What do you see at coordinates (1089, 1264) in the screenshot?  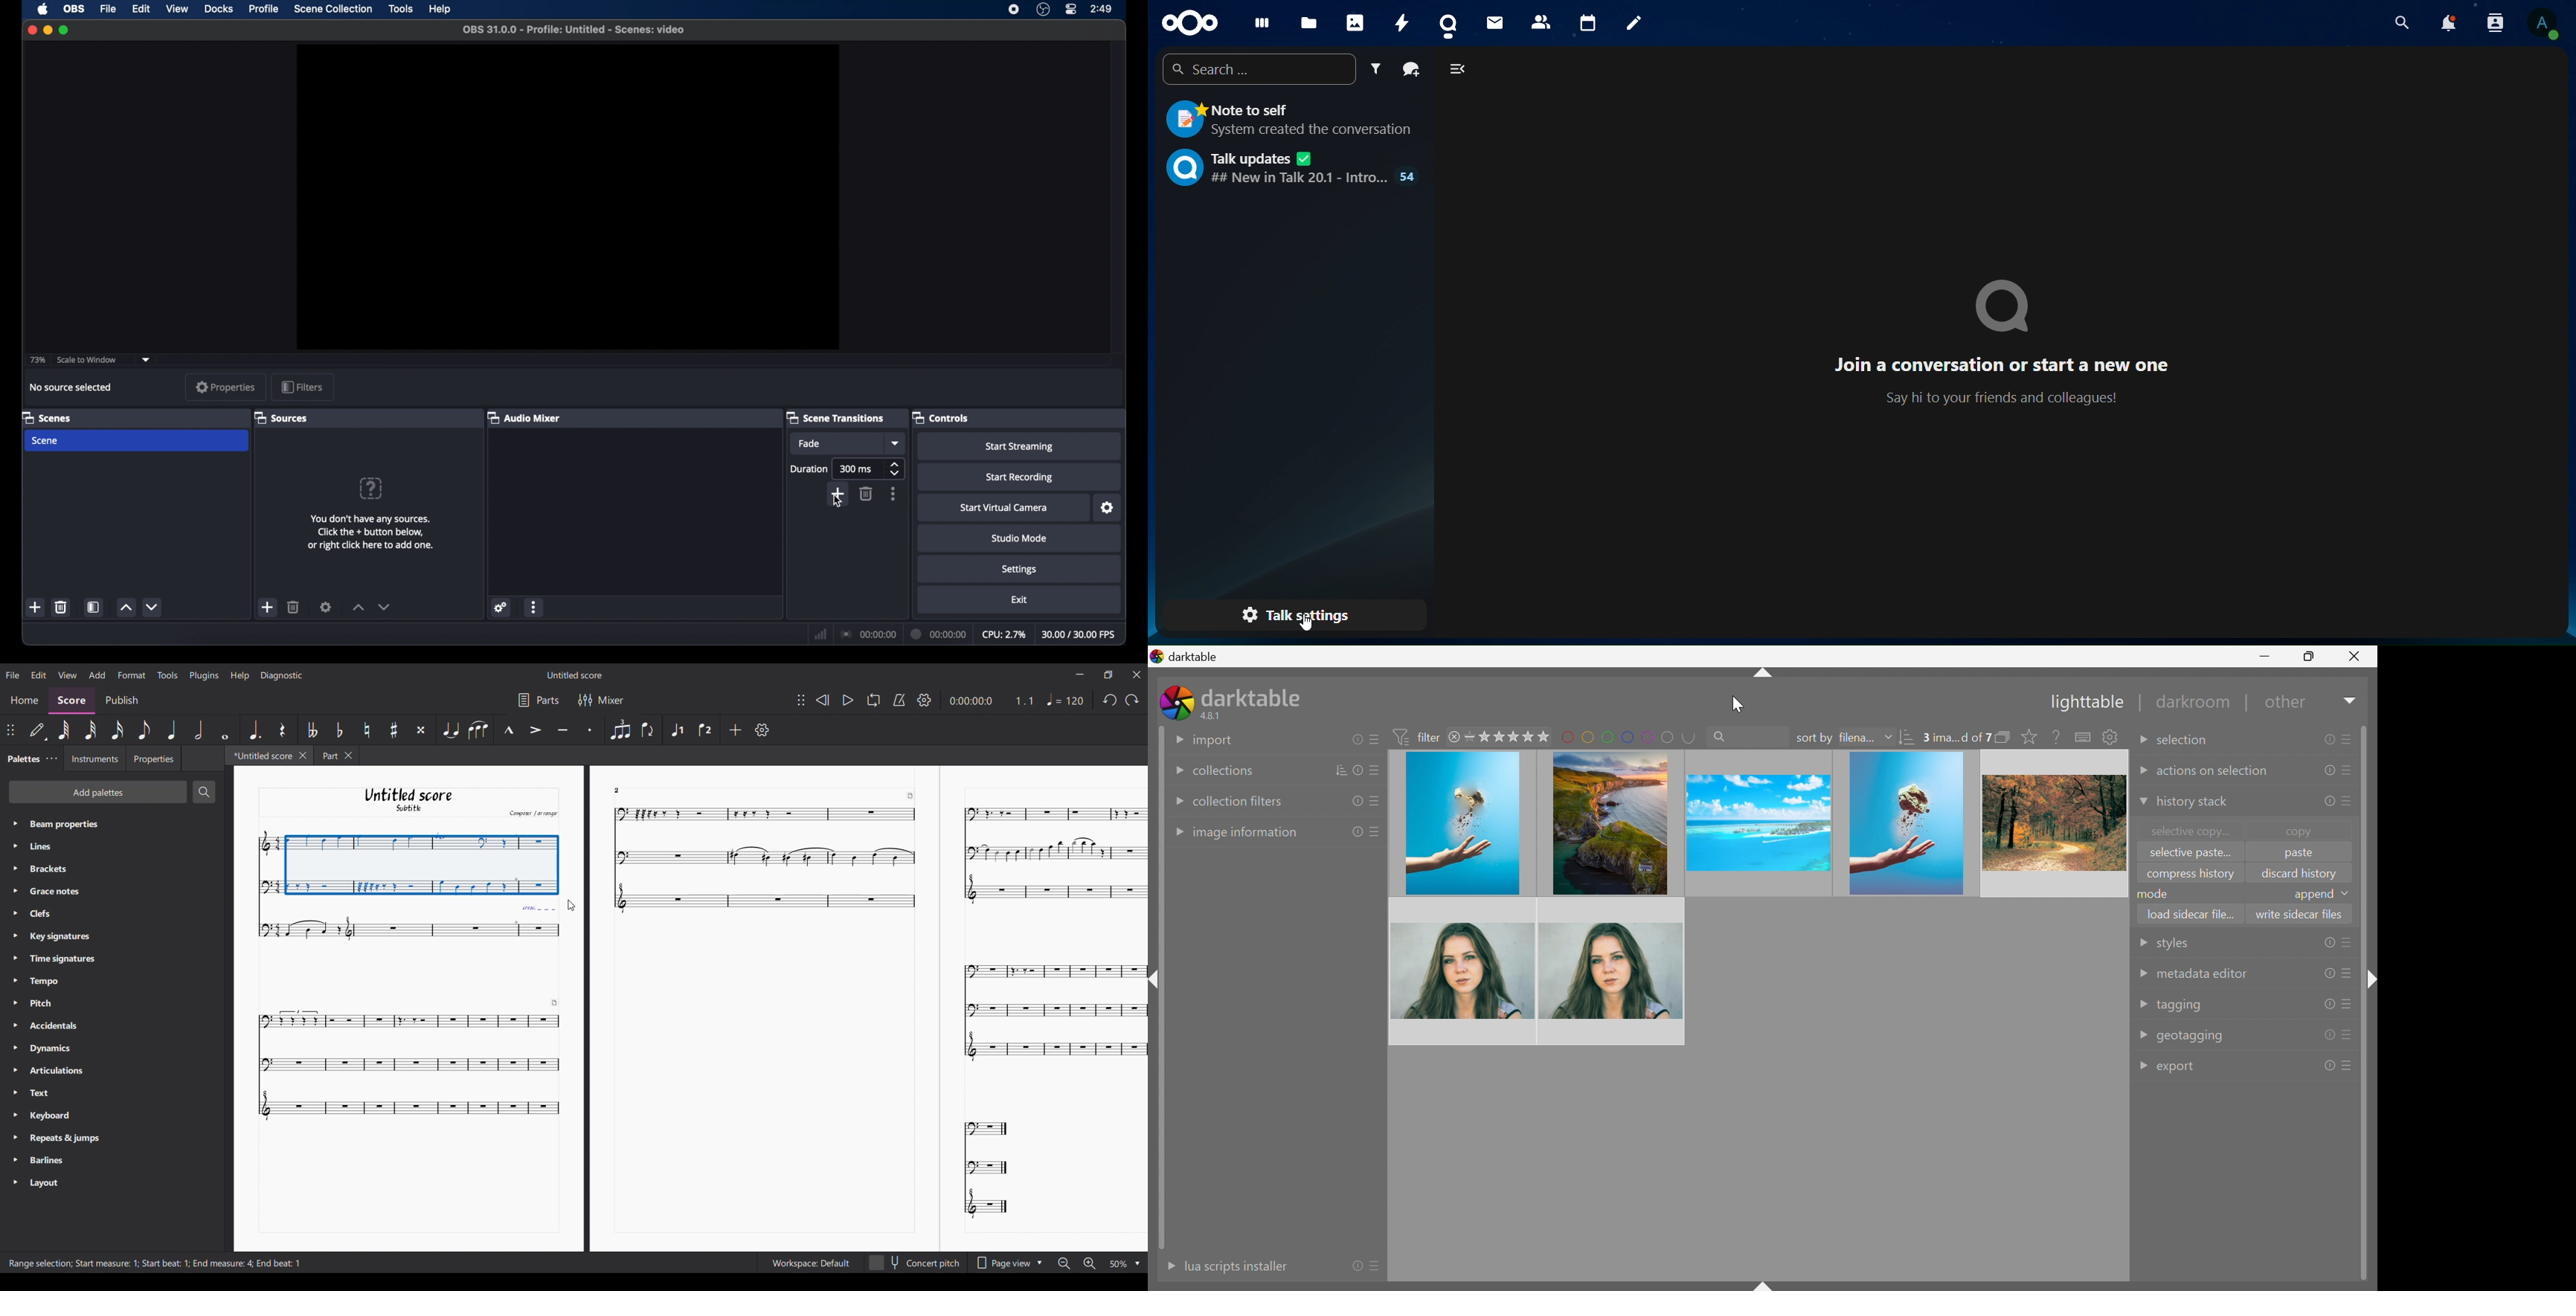 I see `Zoom in` at bounding box center [1089, 1264].